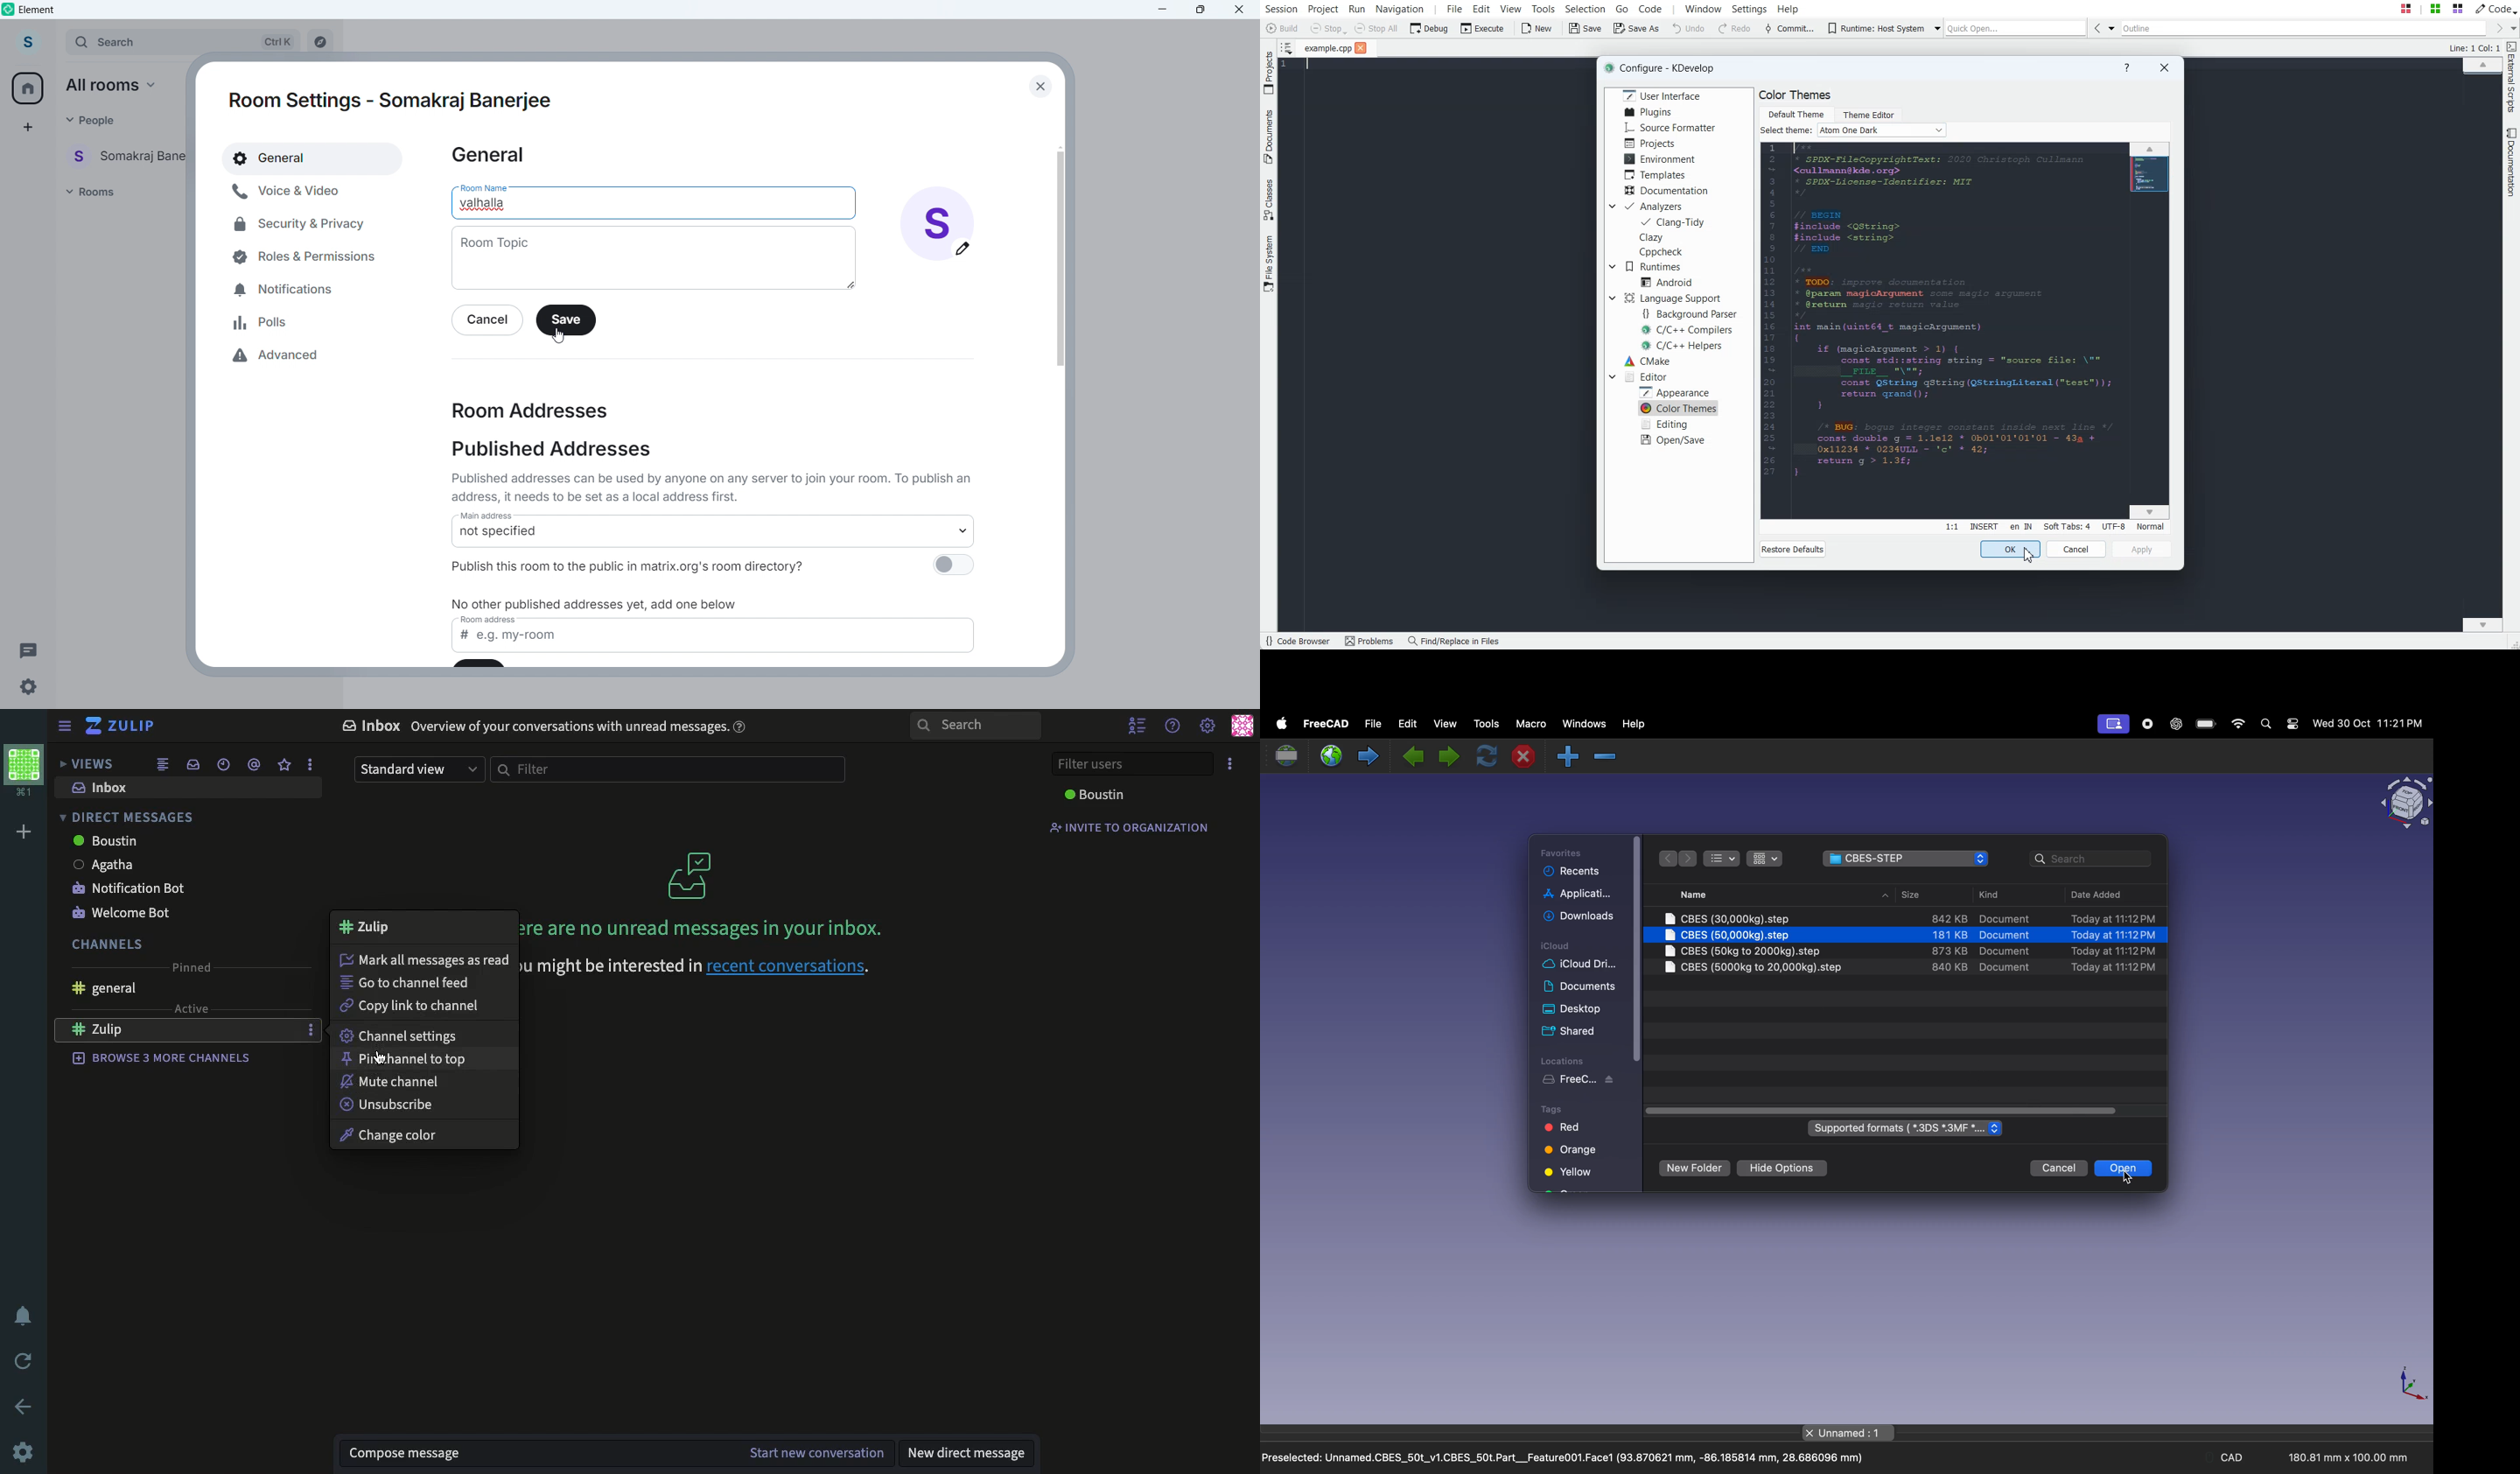 This screenshot has height=1484, width=2520. What do you see at coordinates (408, 981) in the screenshot?
I see `go to channel feed` at bounding box center [408, 981].